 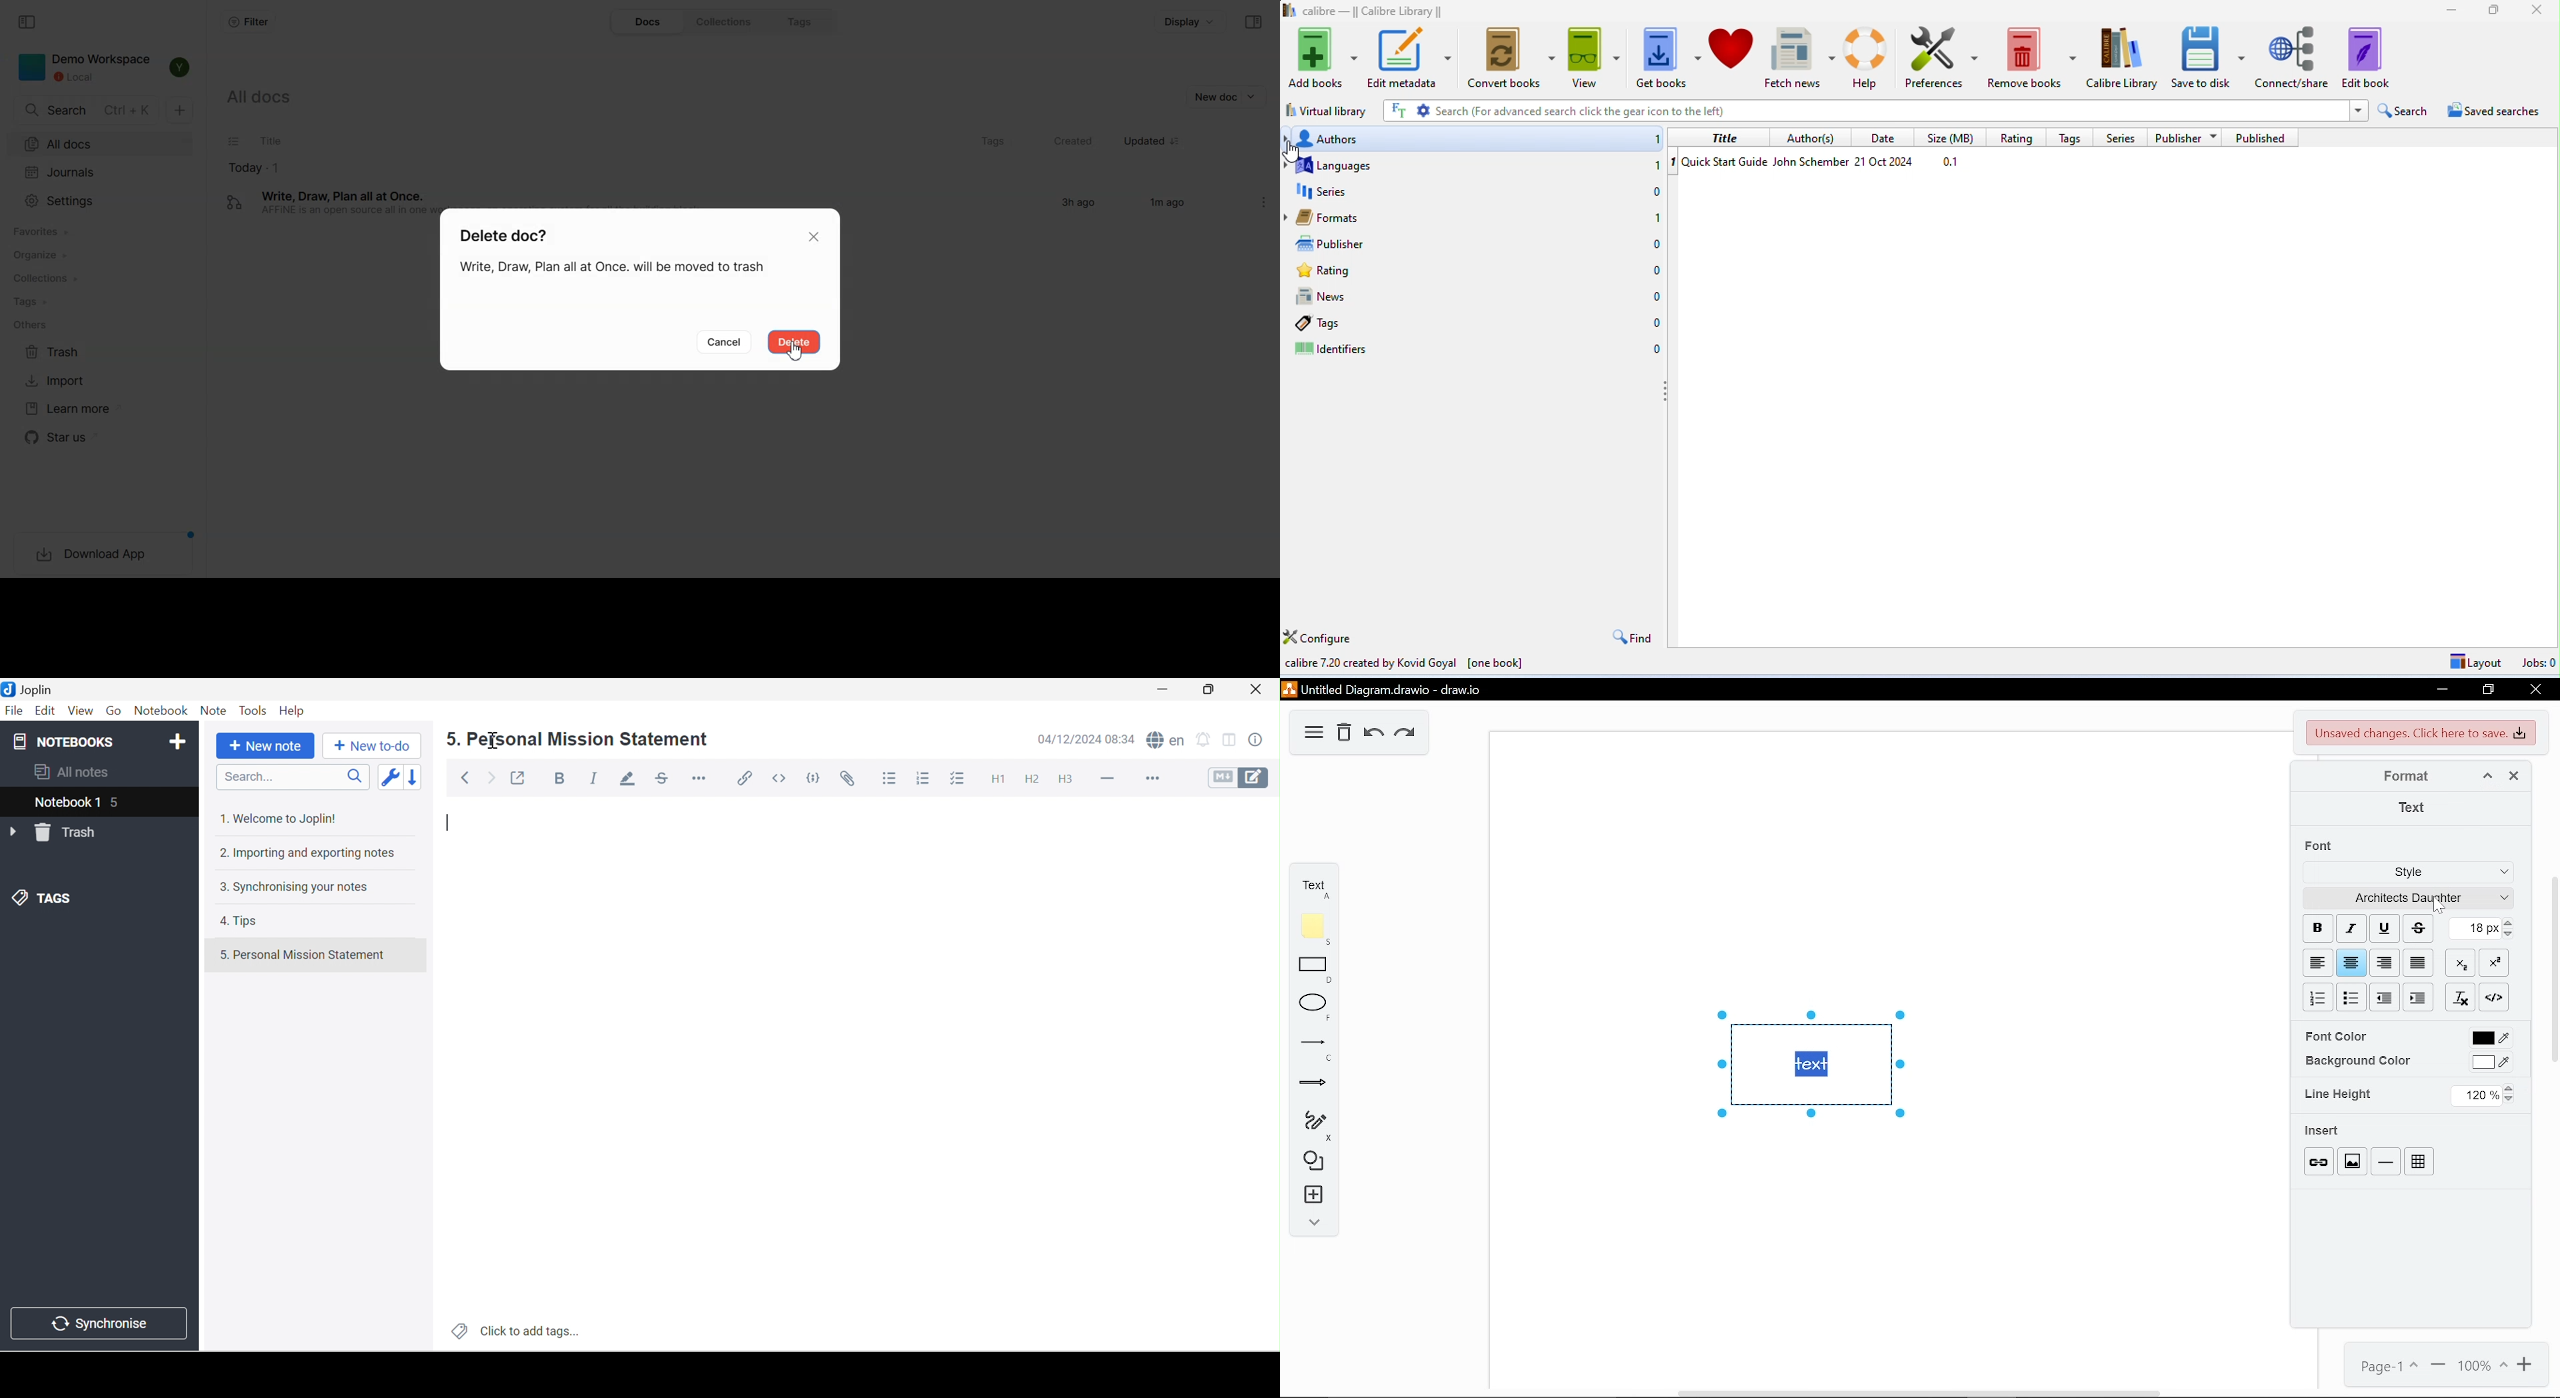 What do you see at coordinates (2338, 1094) in the screenshot?
I see `line height` at bounding box center [2338, 1094].